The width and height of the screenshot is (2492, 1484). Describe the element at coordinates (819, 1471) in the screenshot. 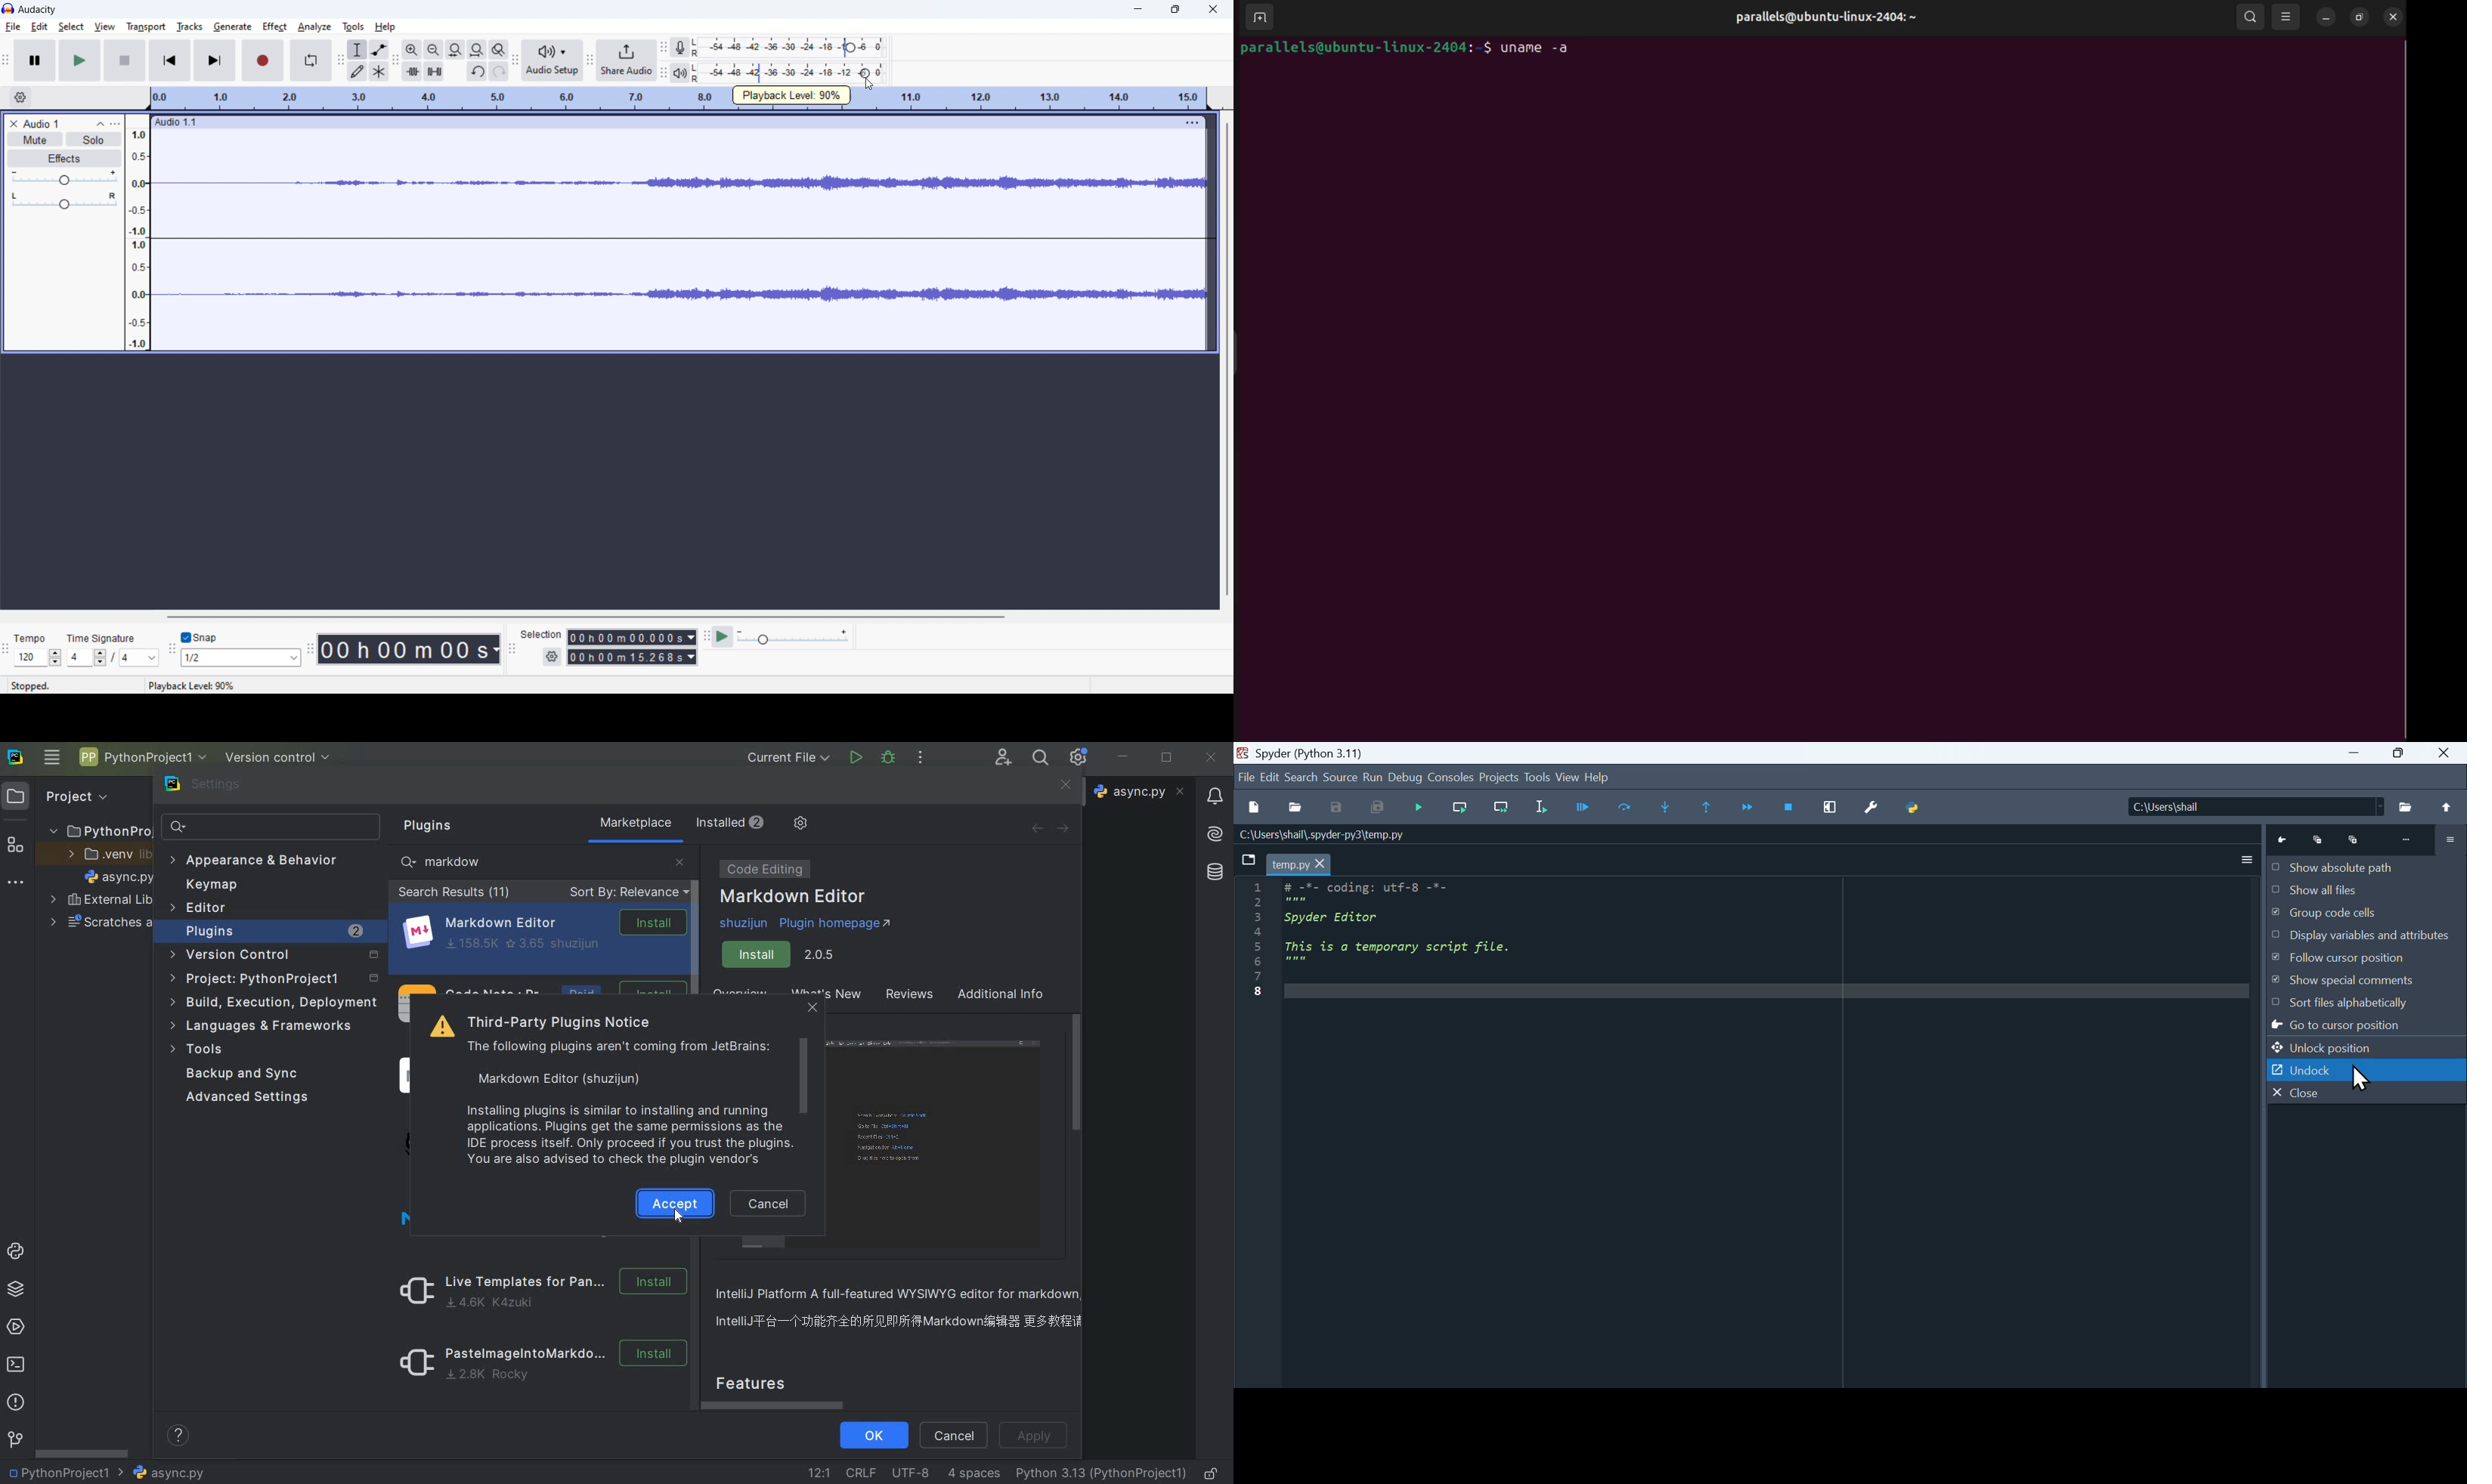

I see `go to line` at that location.